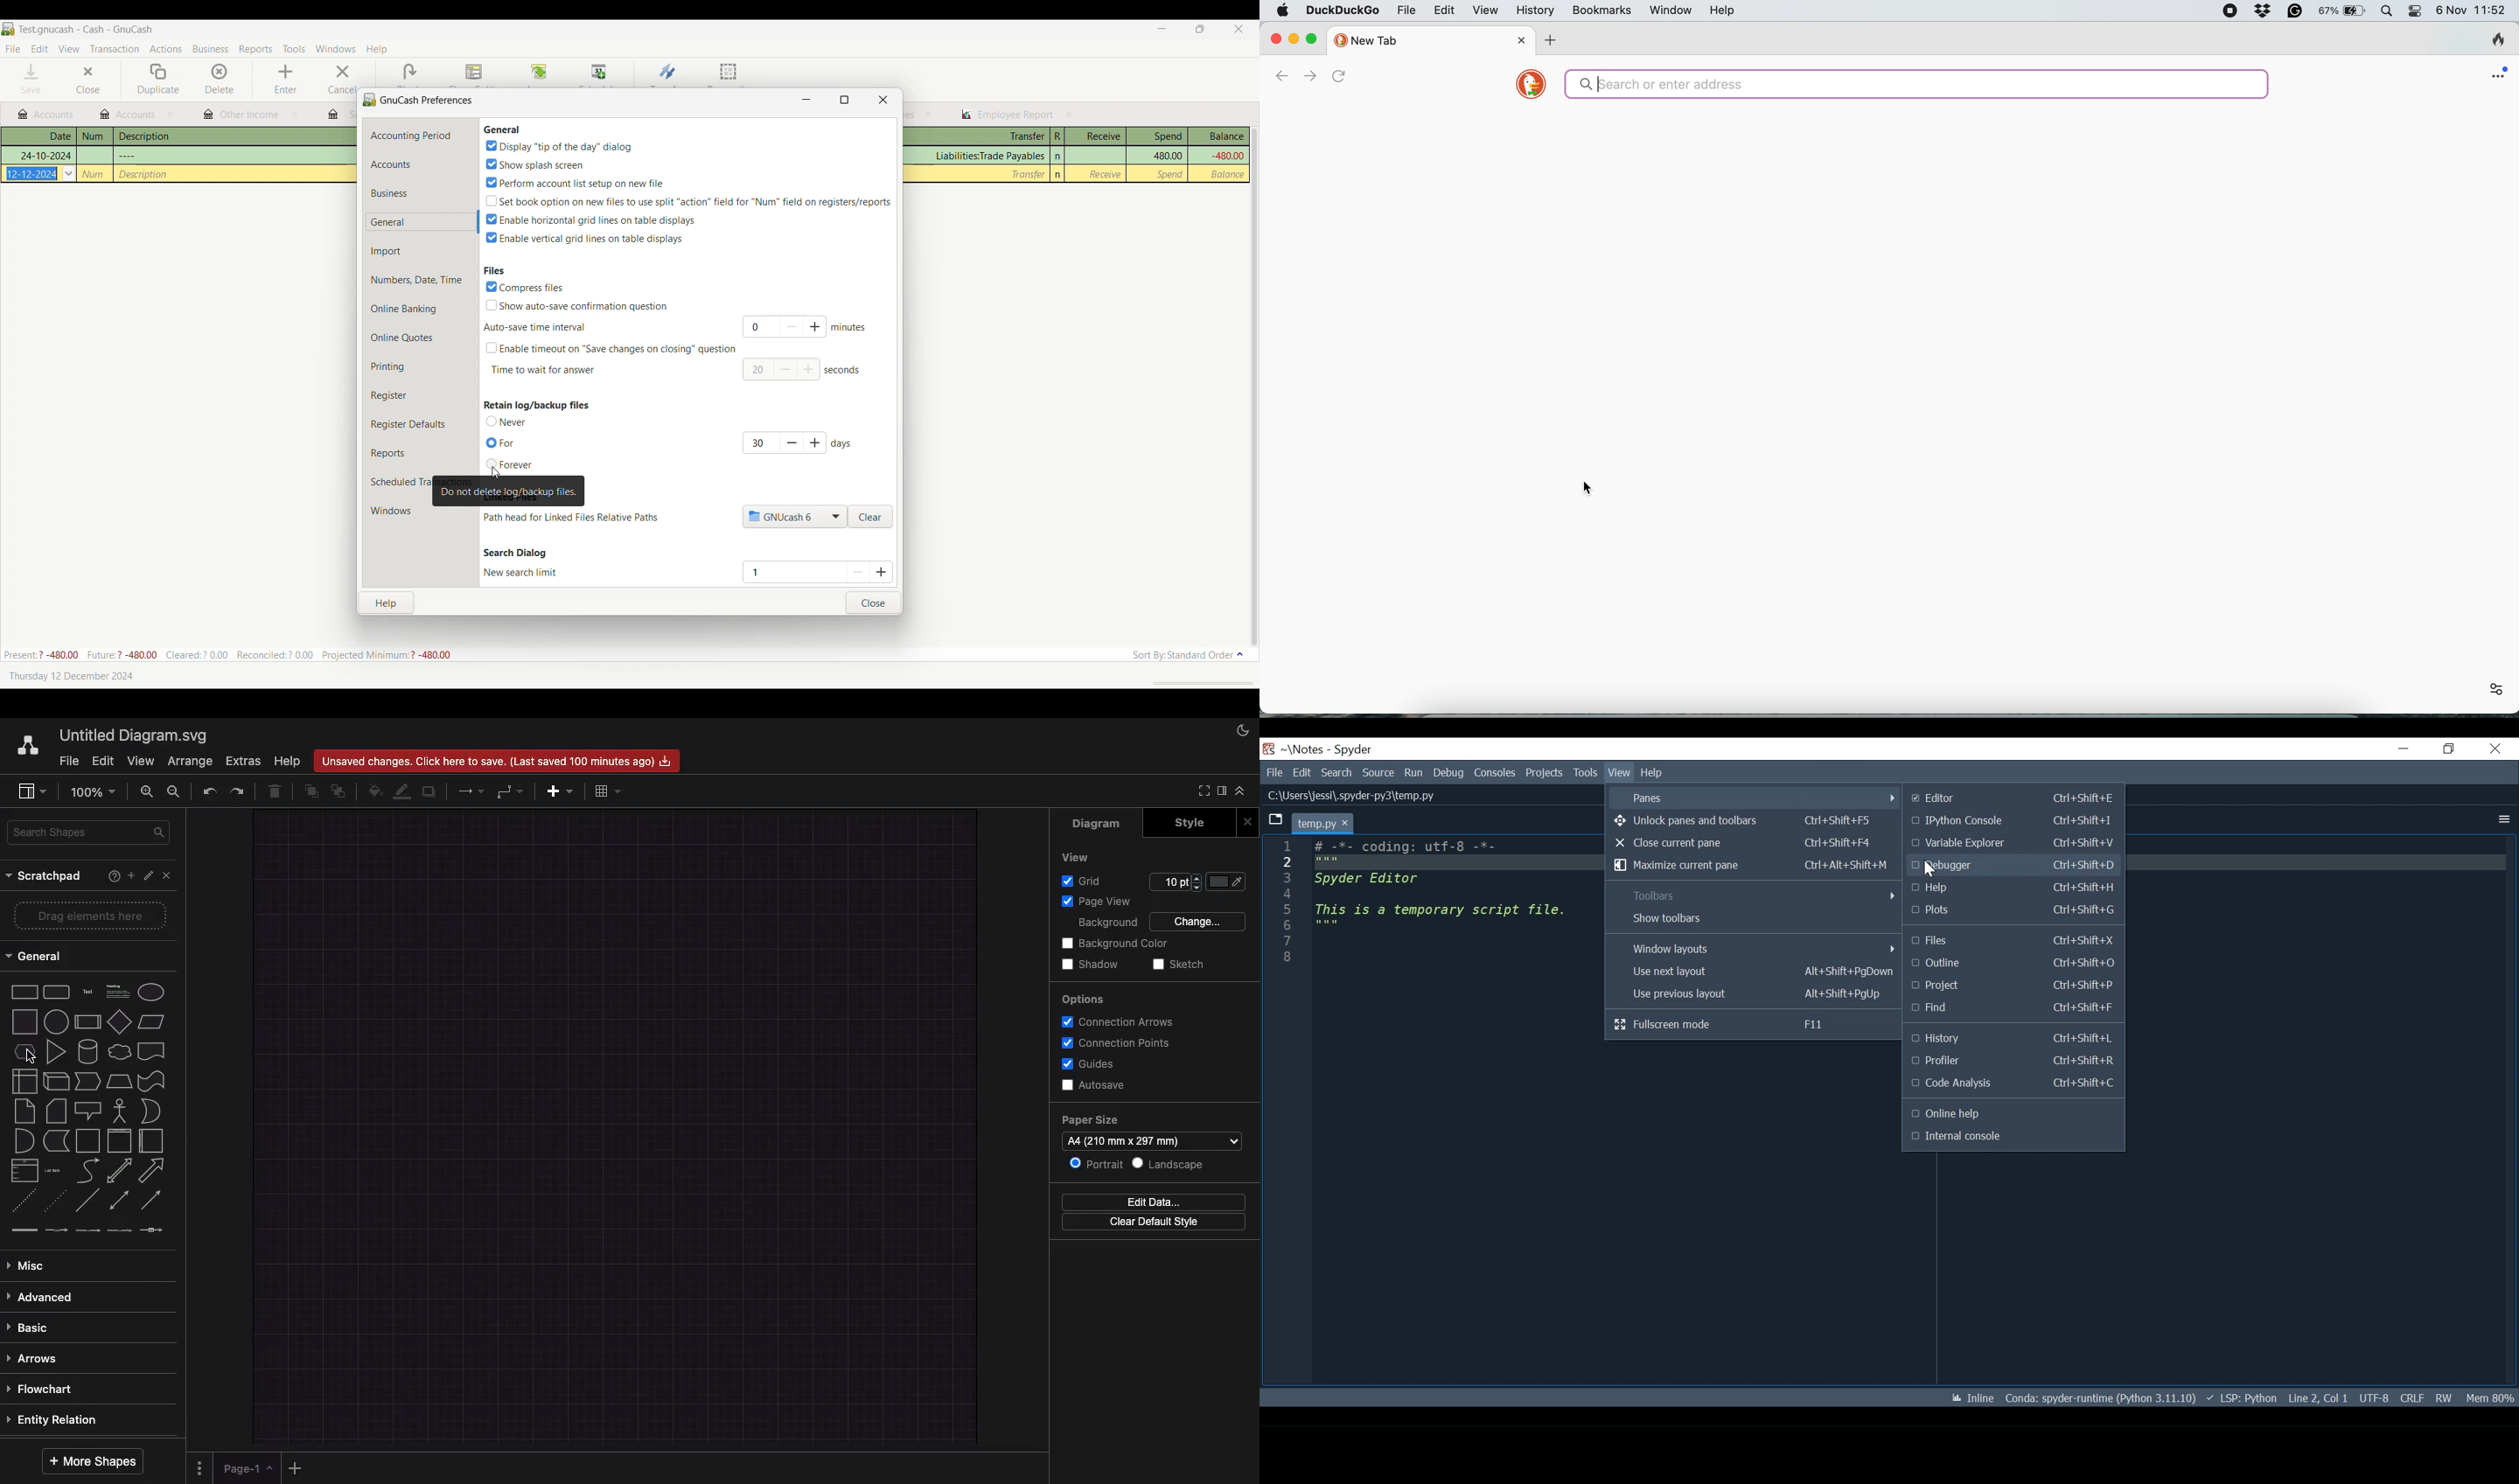  I want to click on Description column, so click(235, 136).